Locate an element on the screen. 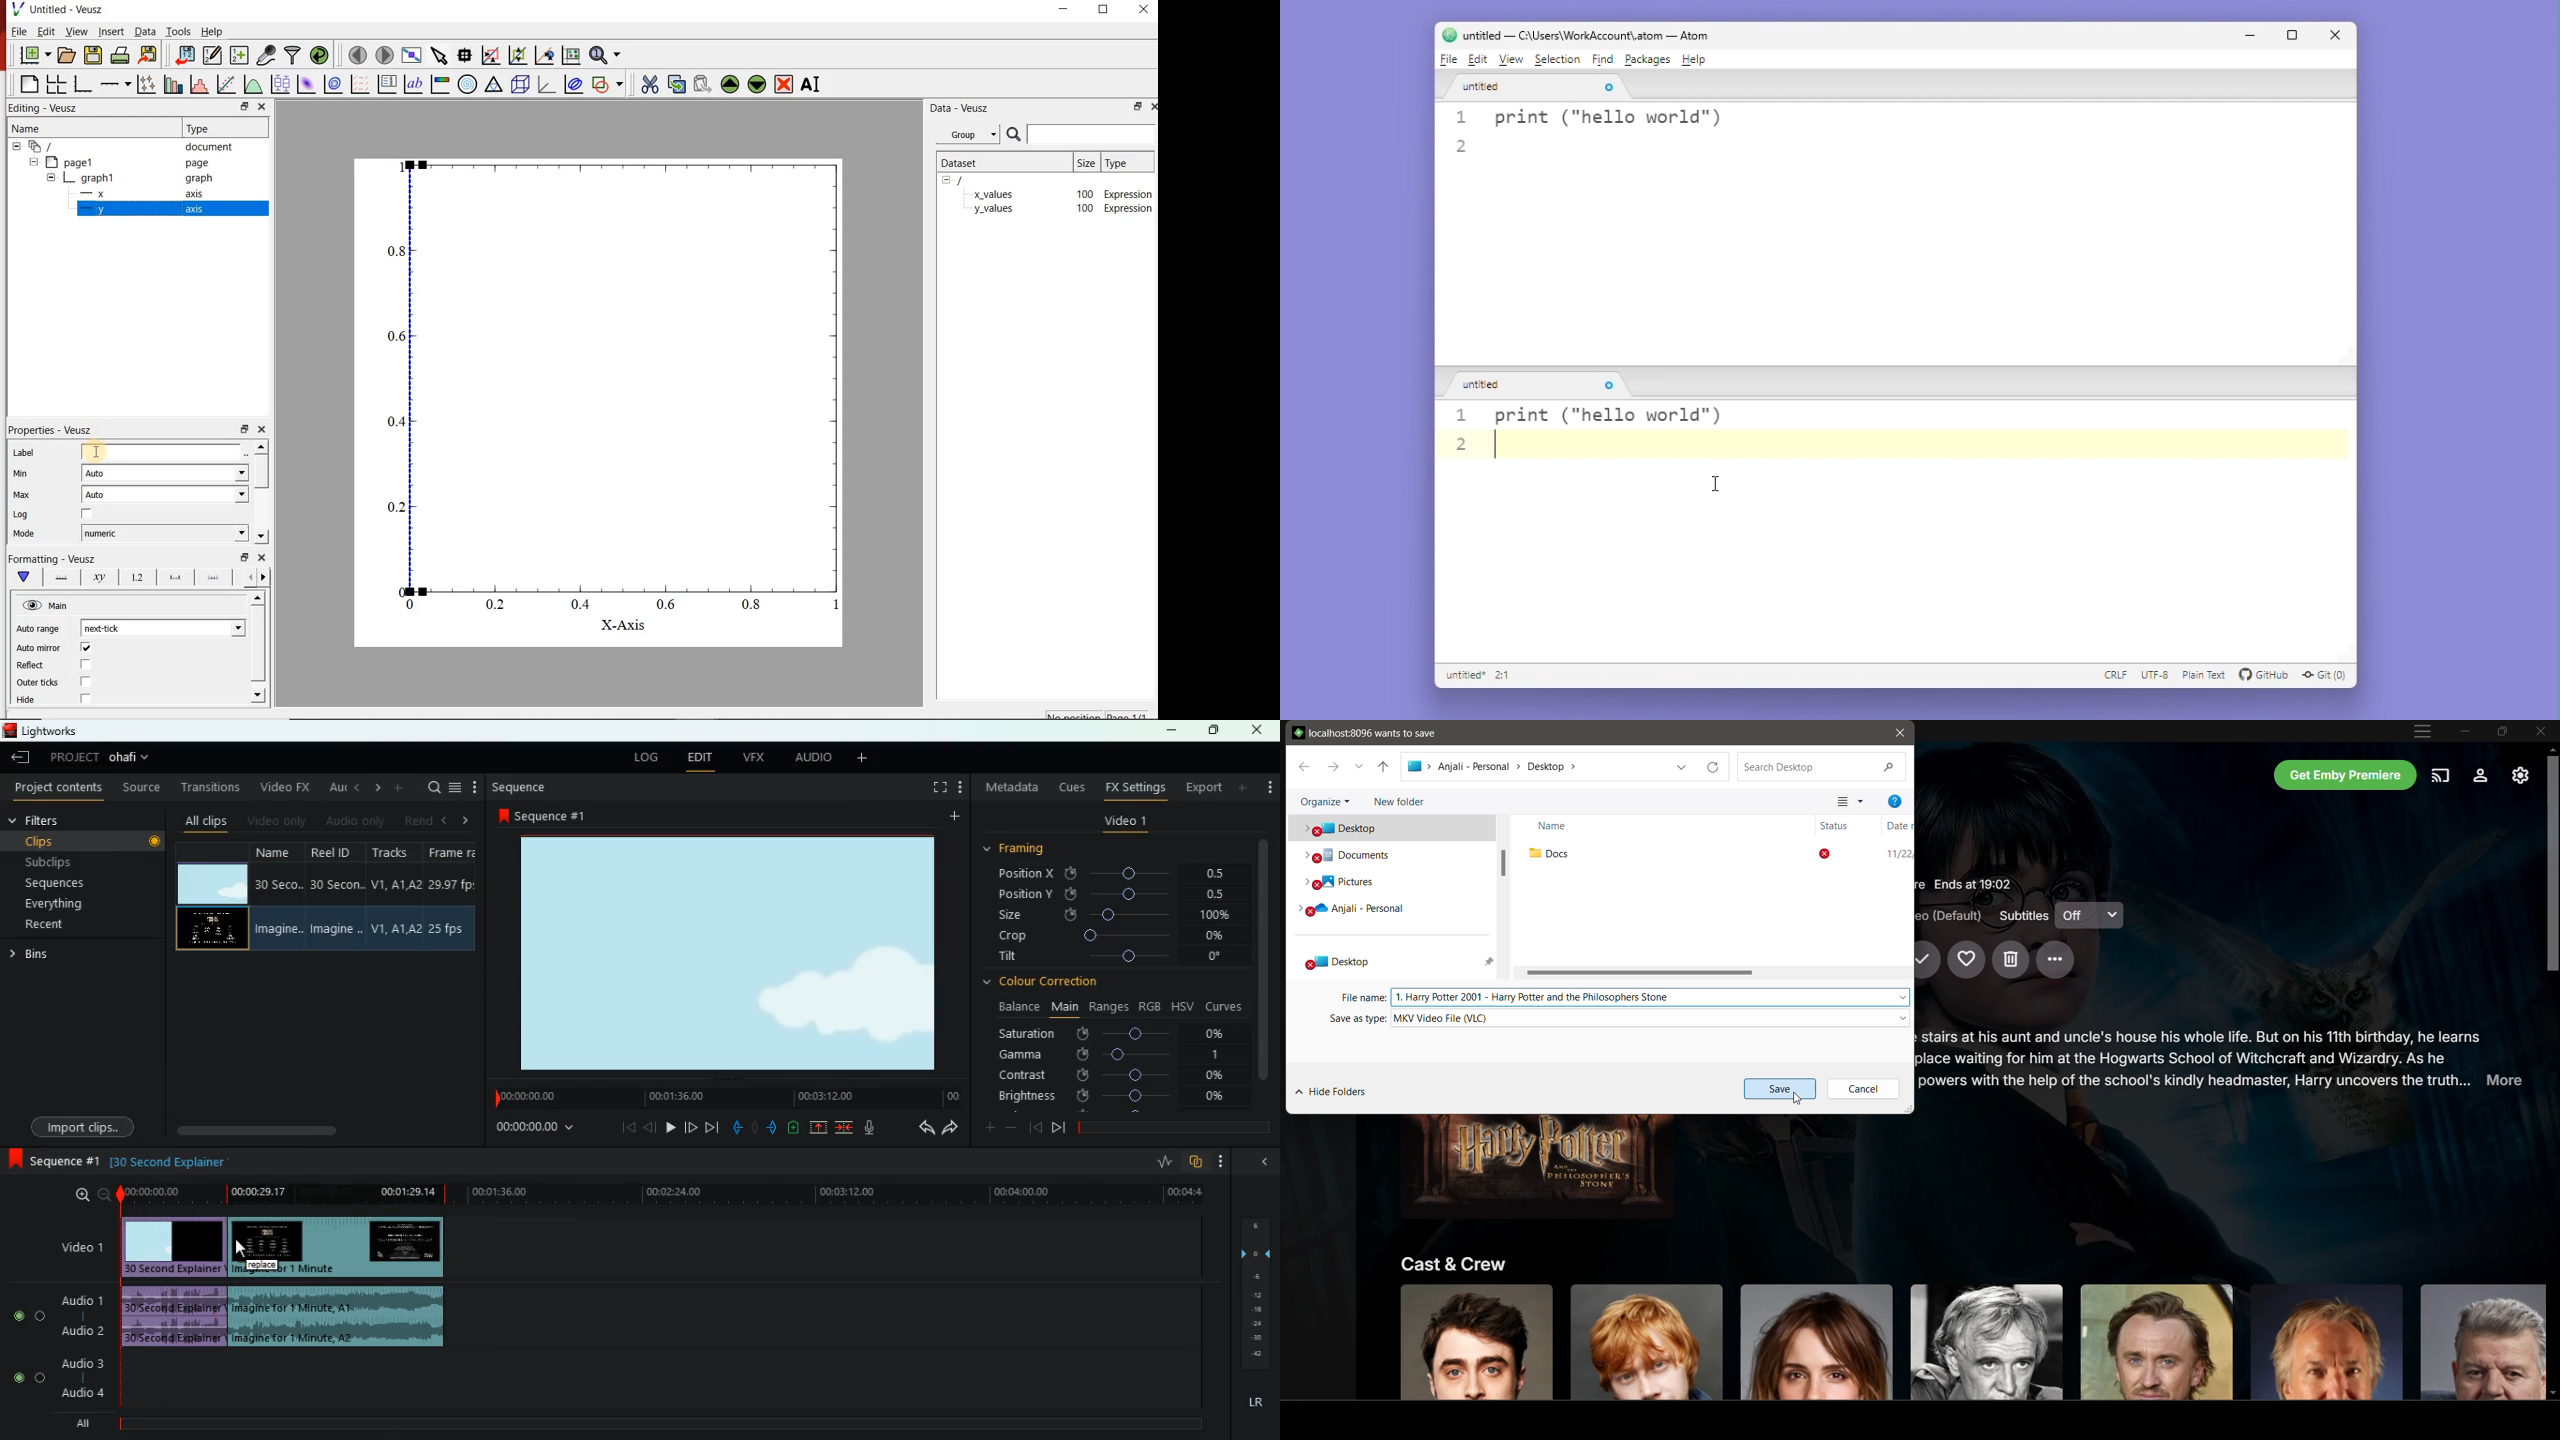 The height and width of the screenshot is (1456, 2576). ranges is located at coordinates (1108, 1006).